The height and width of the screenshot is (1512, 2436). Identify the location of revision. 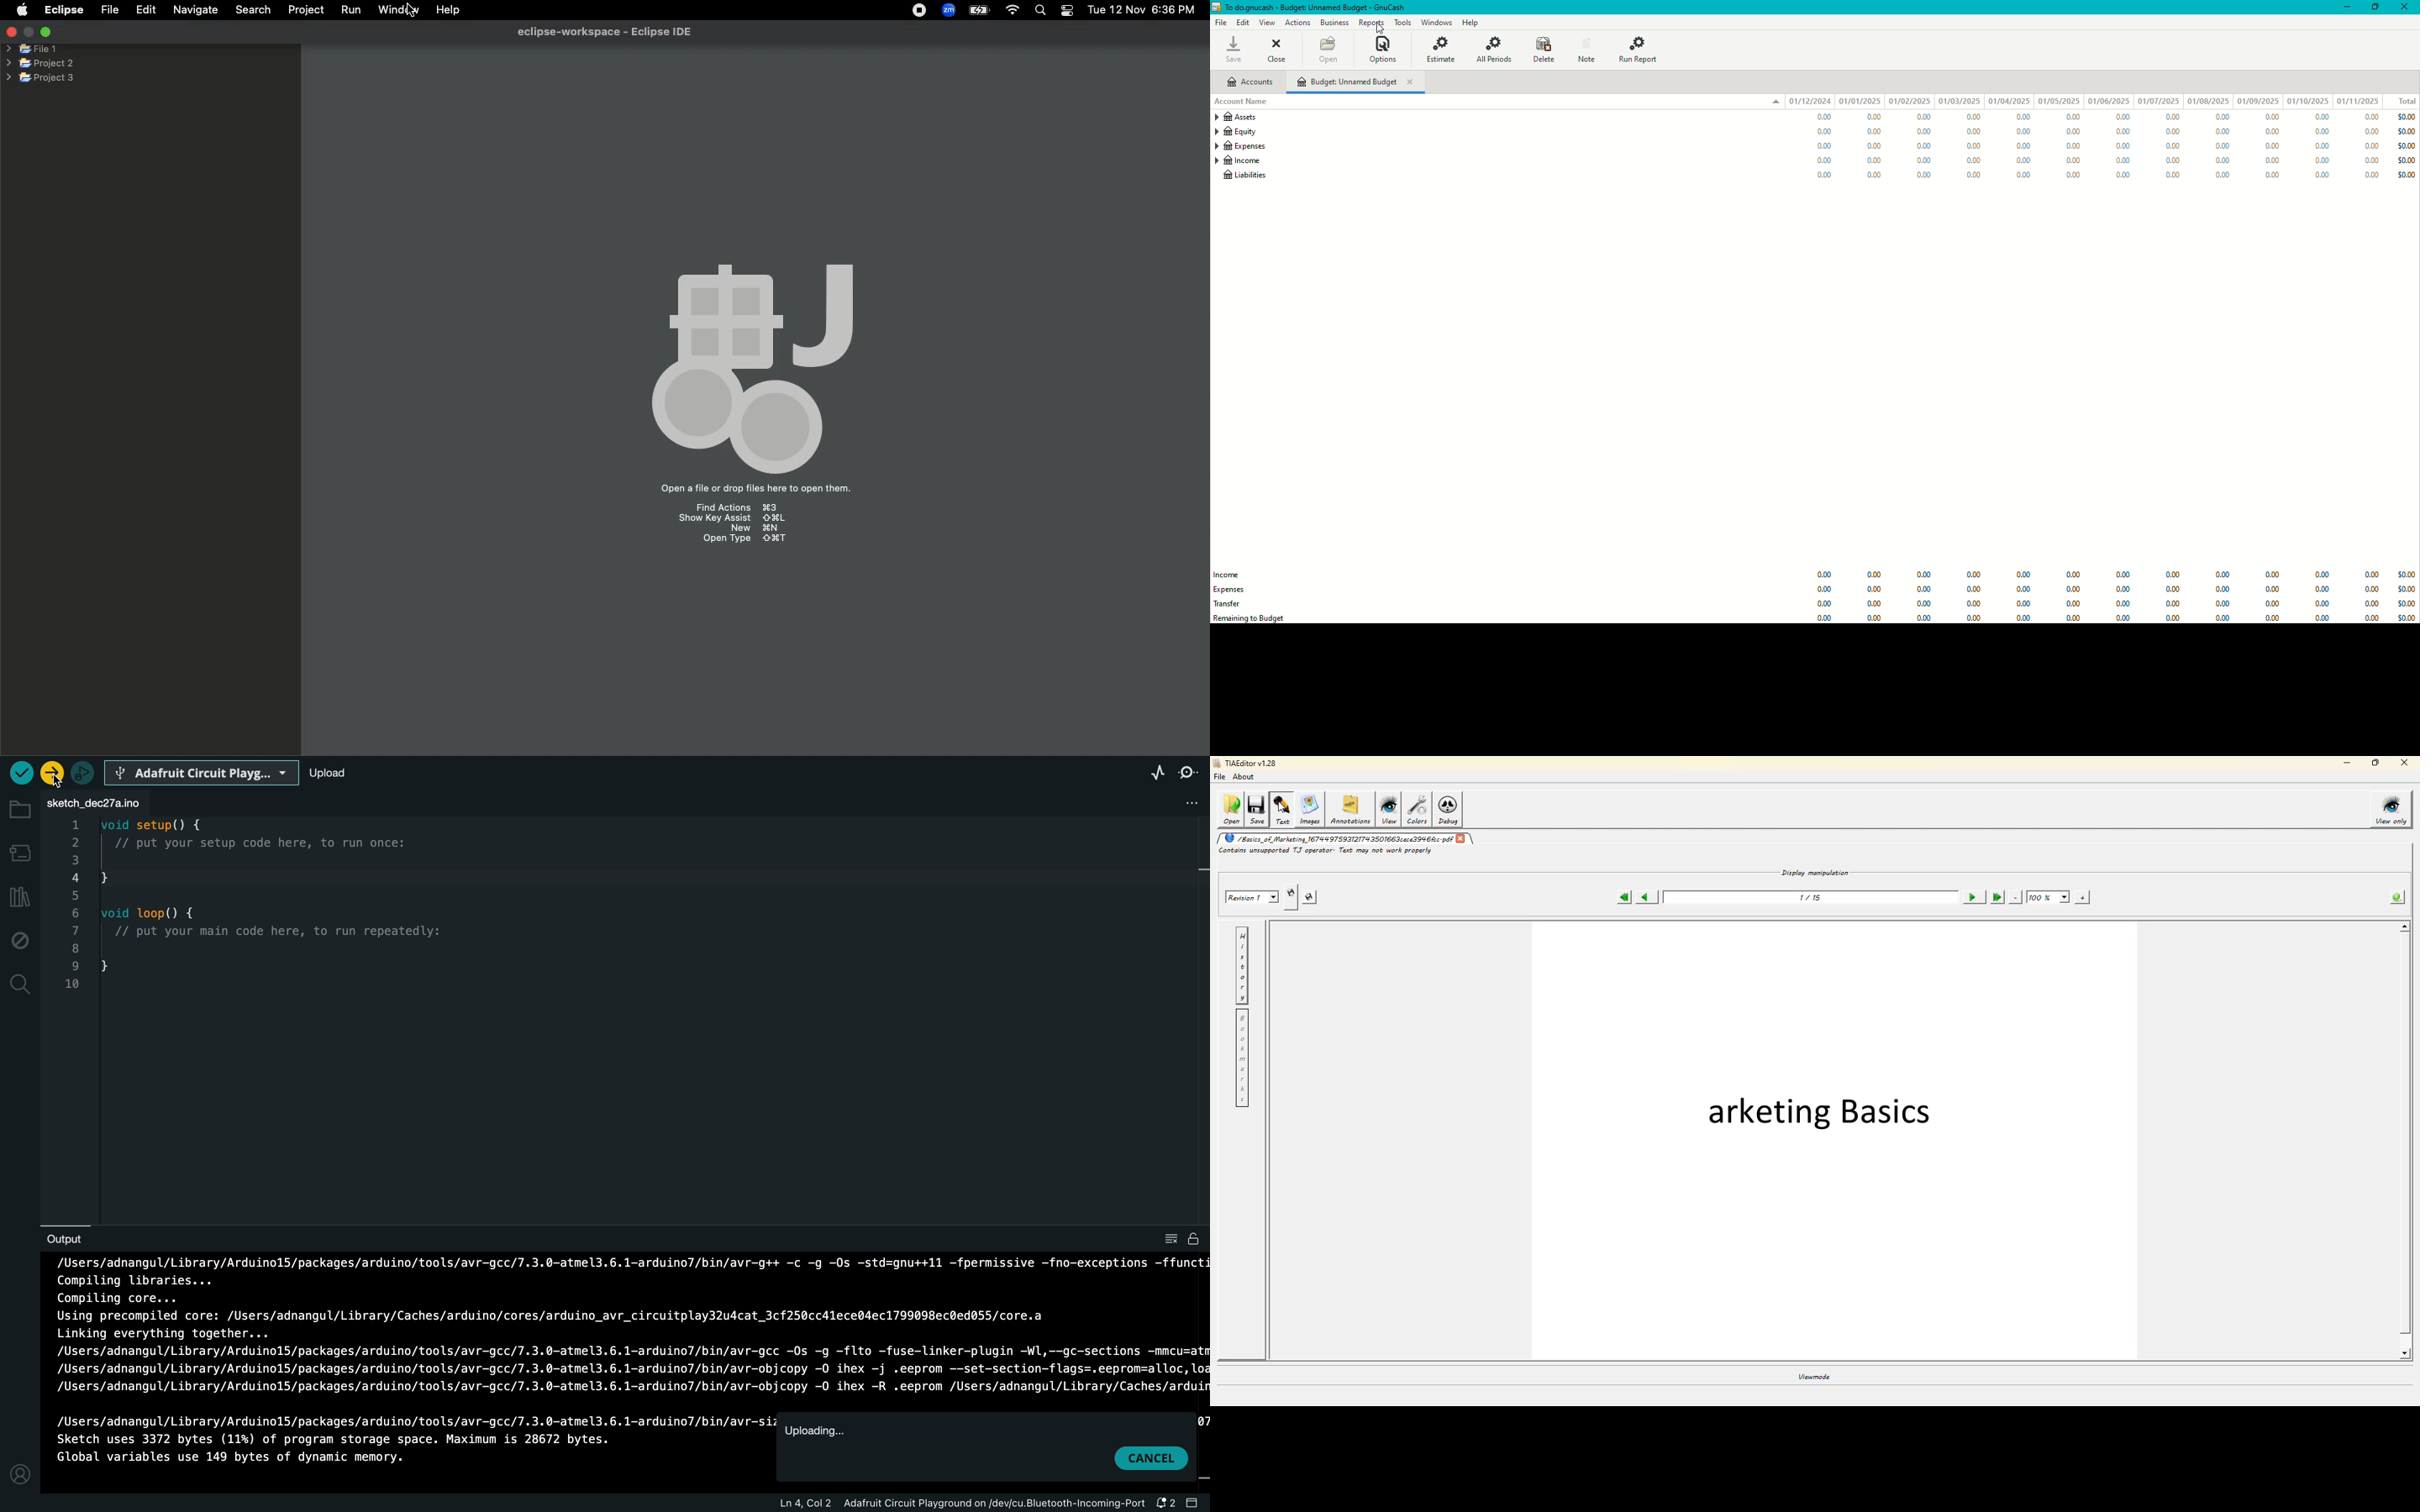
(1250, 895).